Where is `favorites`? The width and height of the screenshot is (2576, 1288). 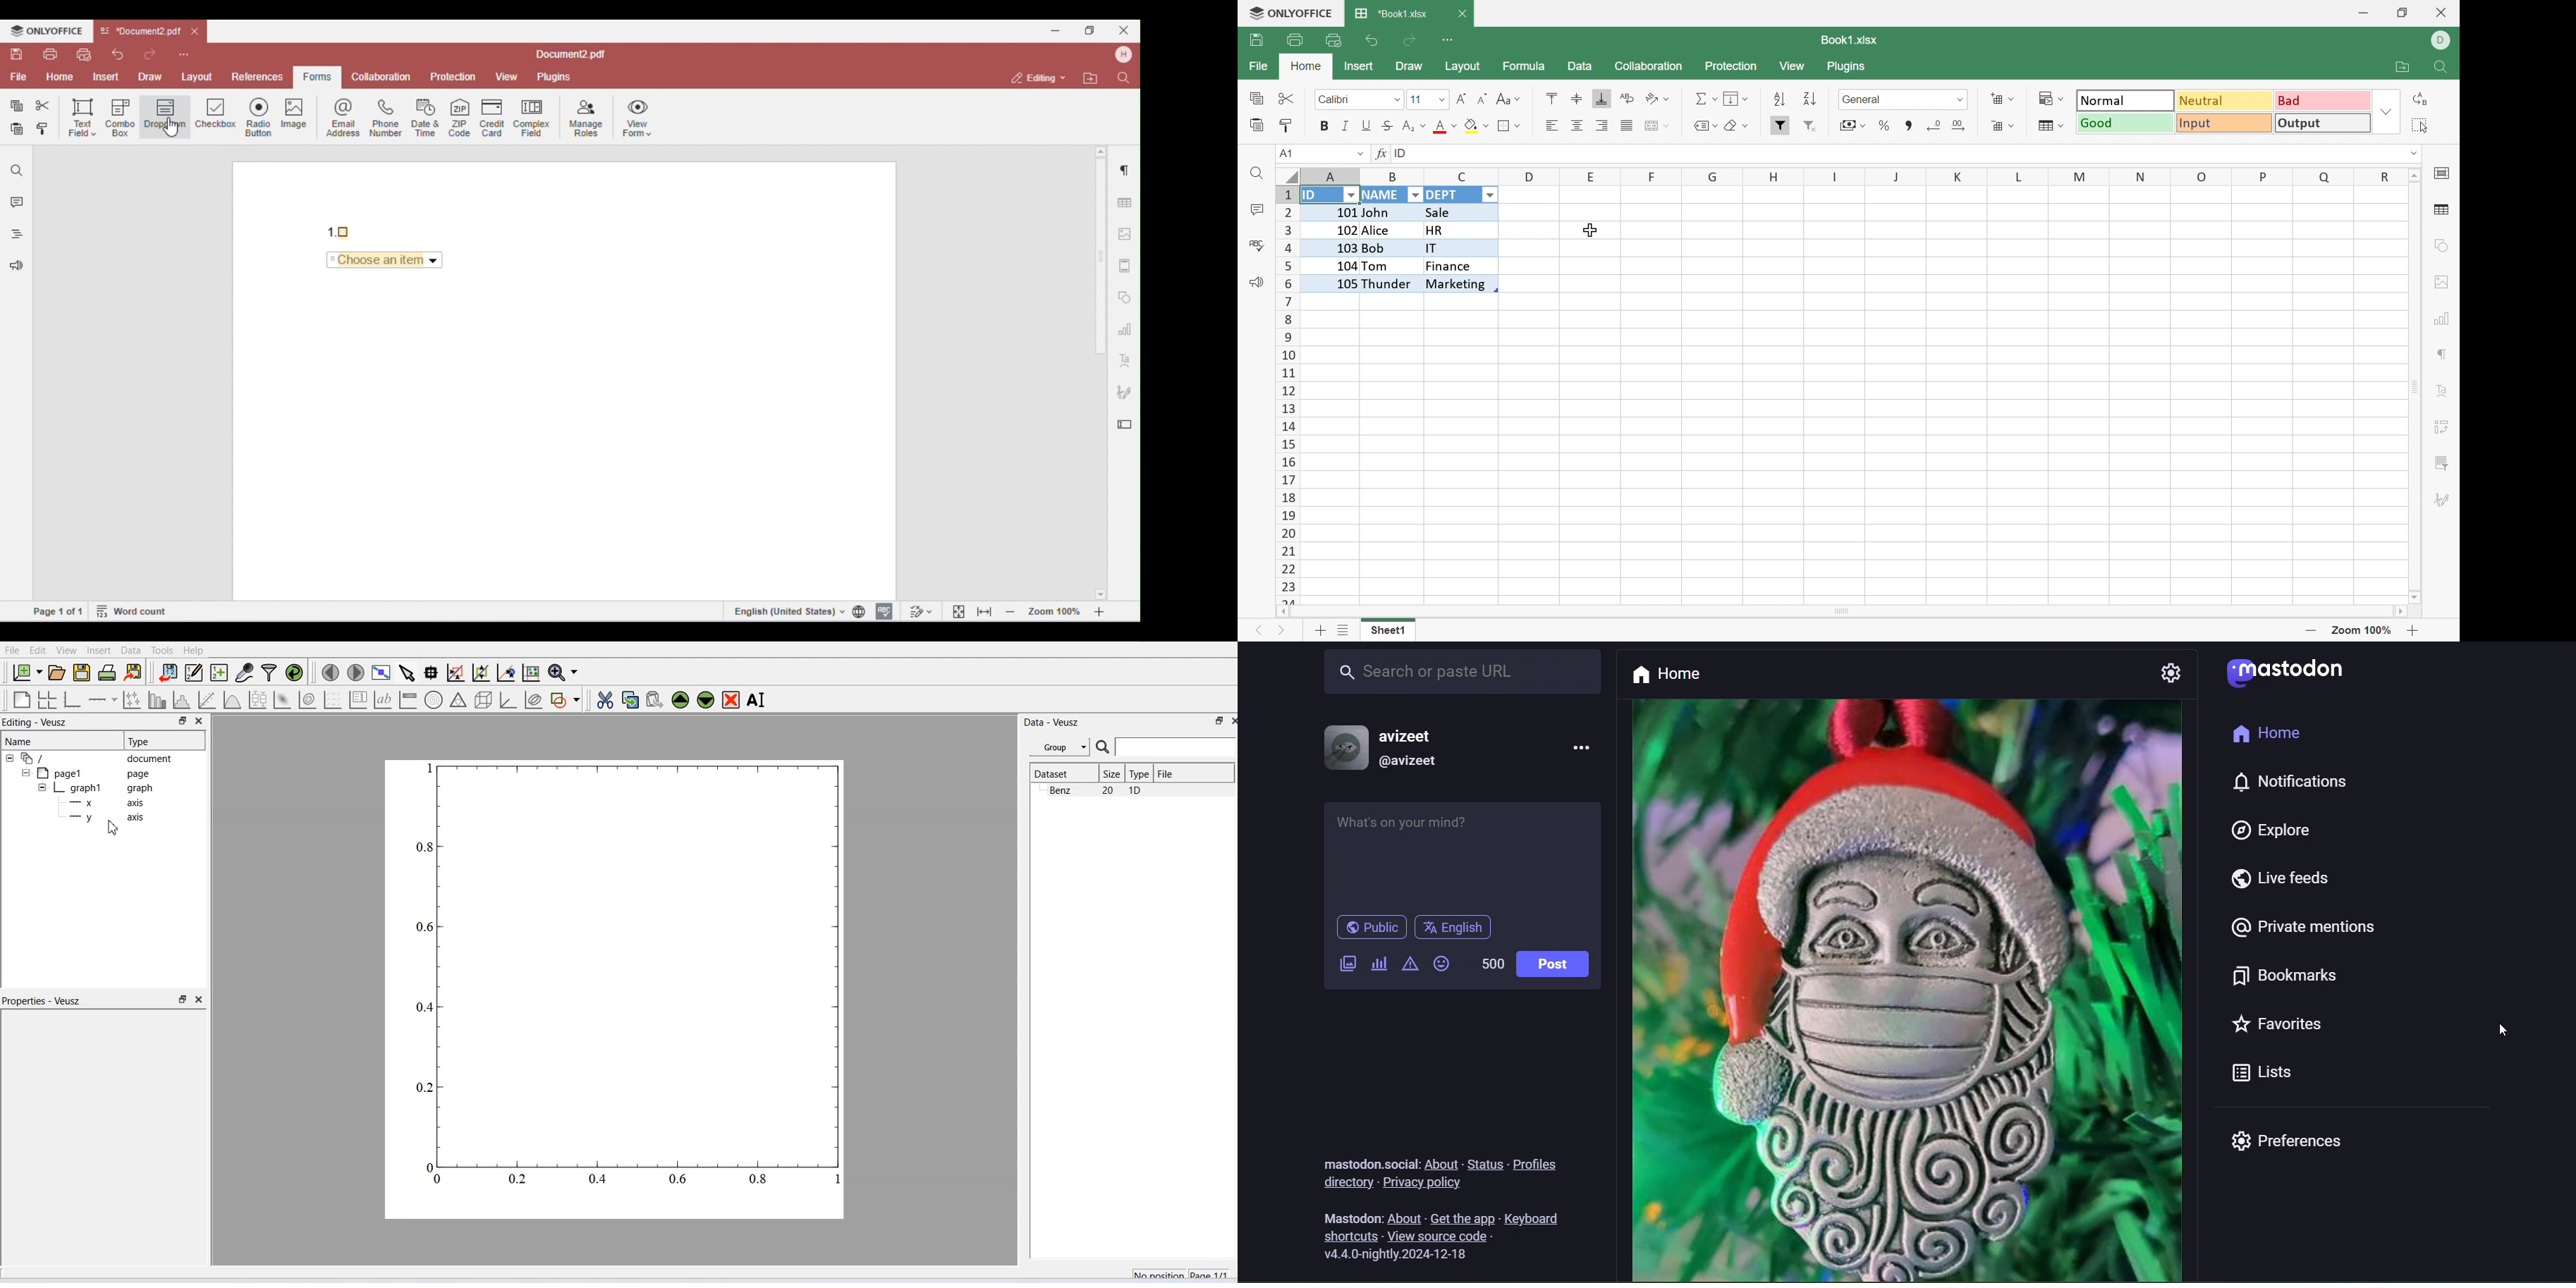
favorites is located at coordinates (2285, 1026).